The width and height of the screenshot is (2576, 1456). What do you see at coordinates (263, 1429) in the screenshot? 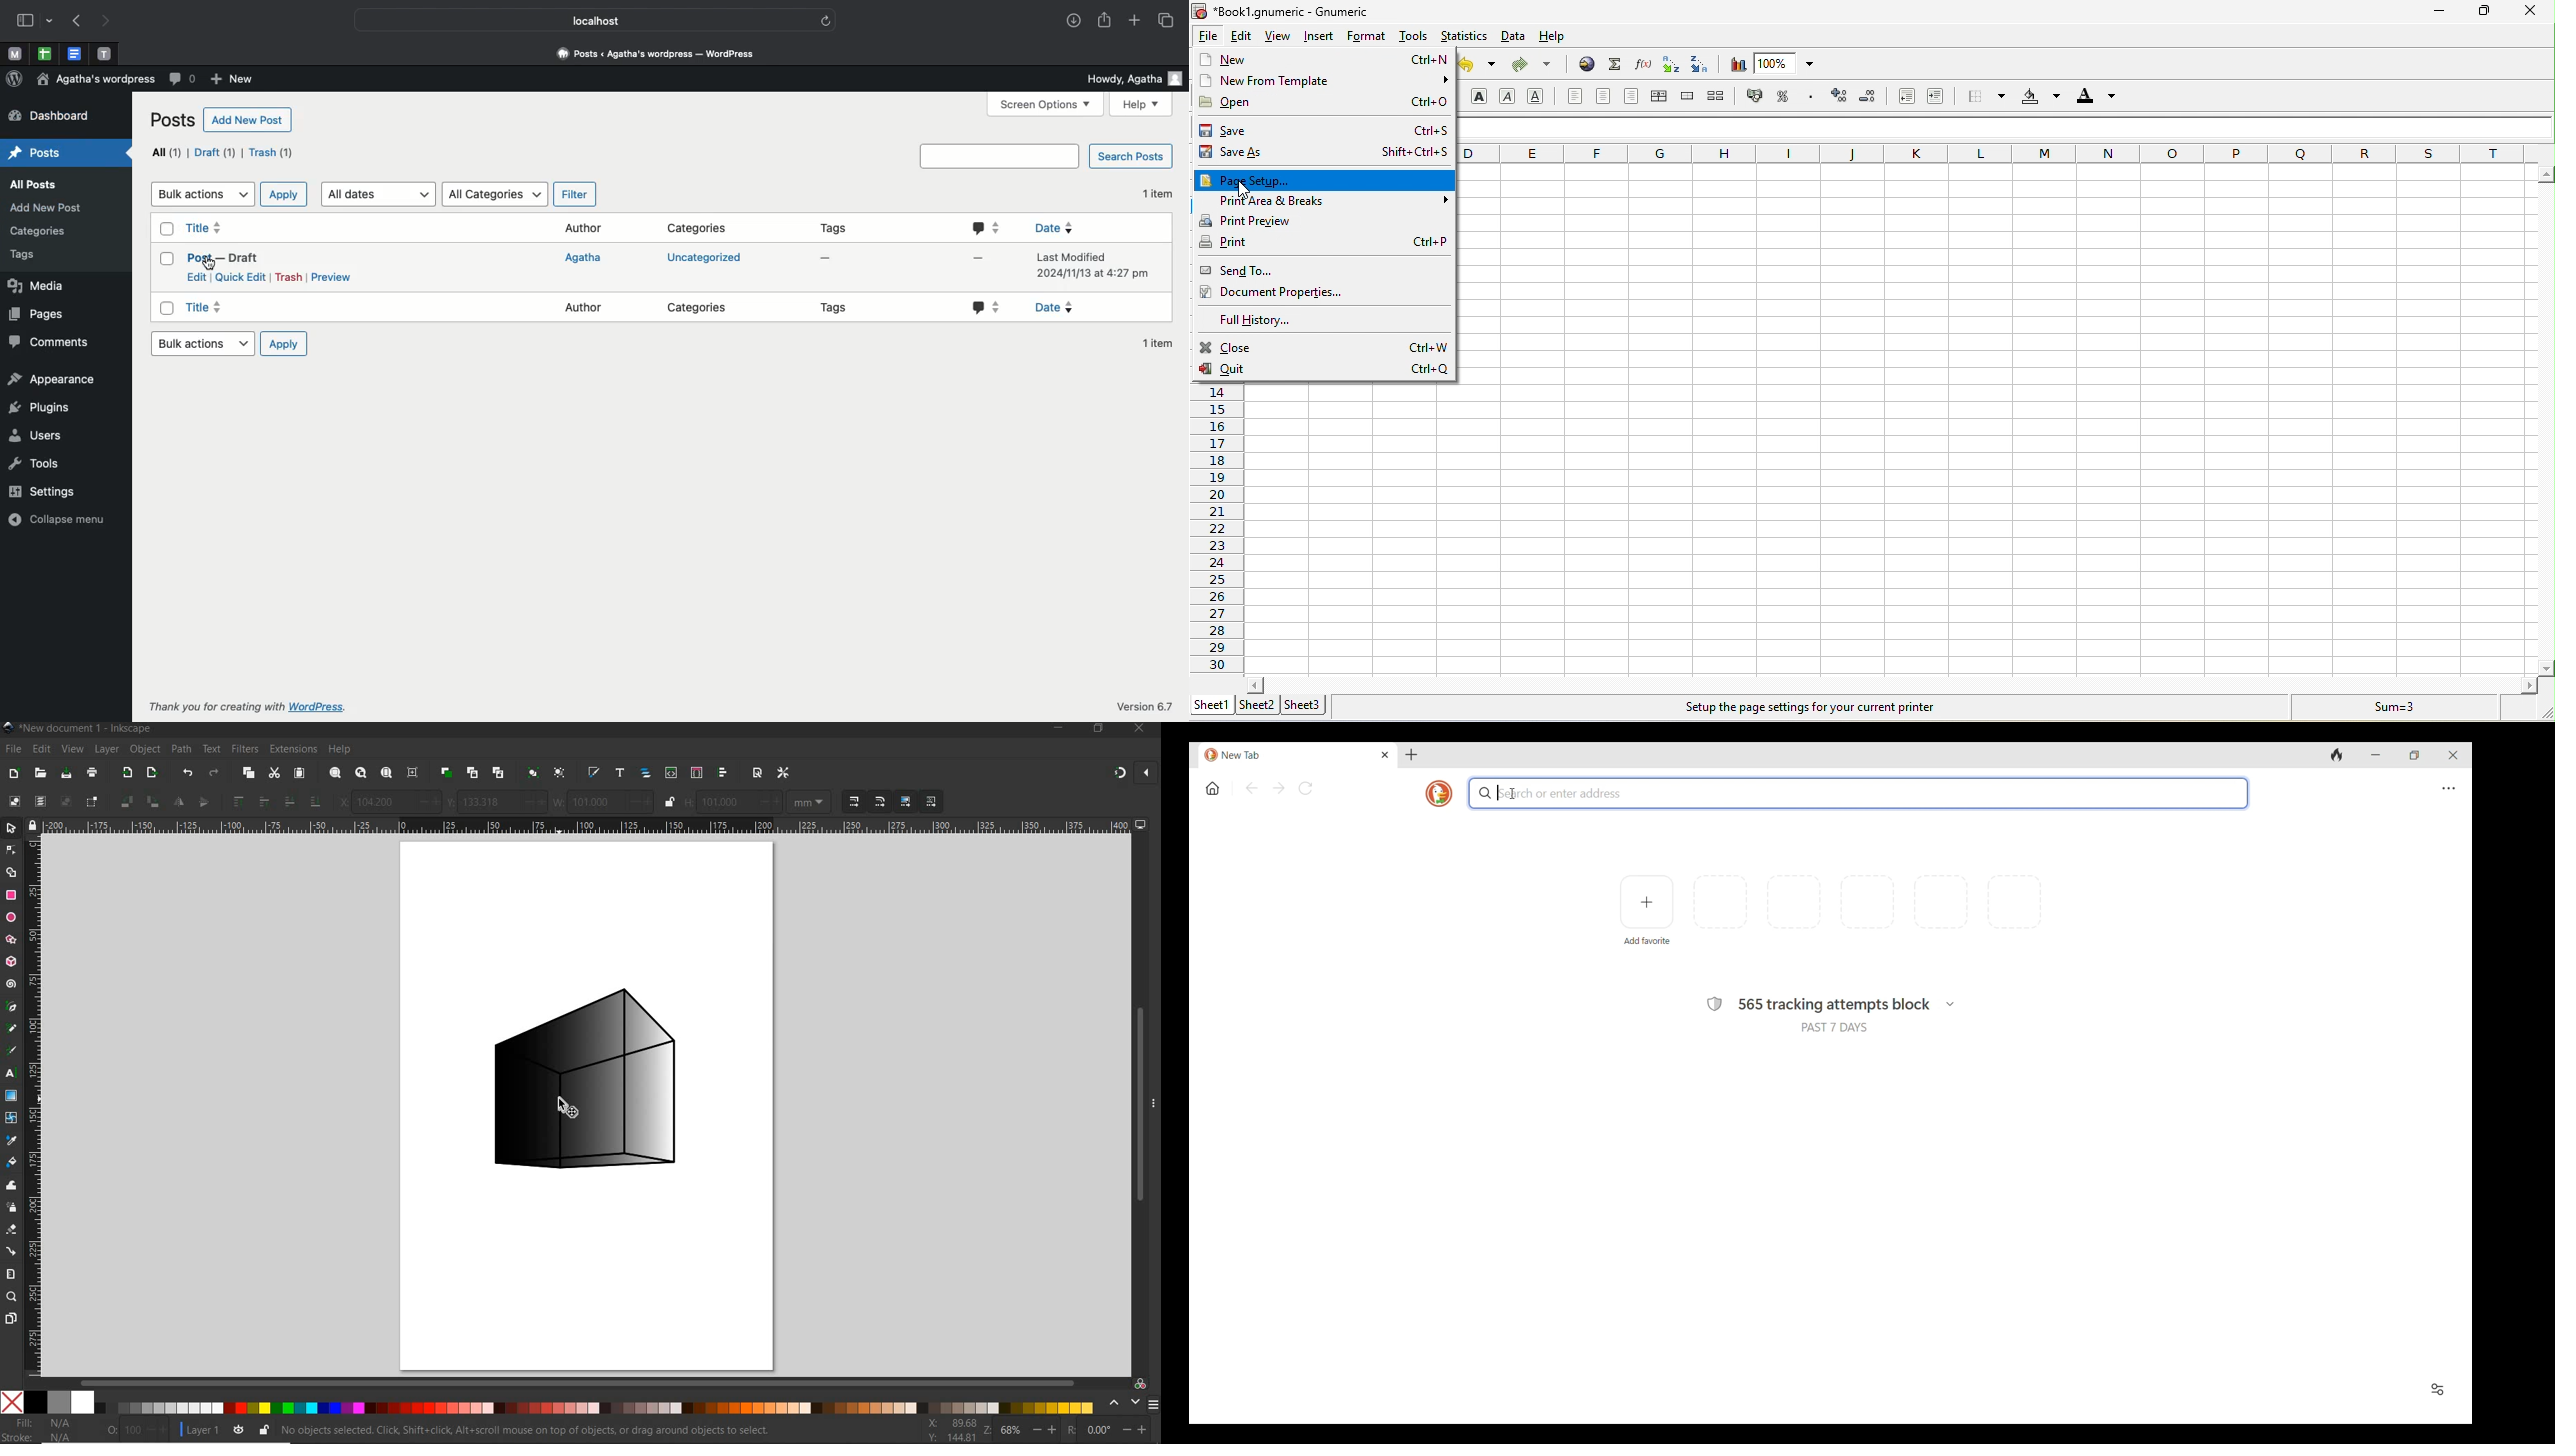
I see `LOCK OR UNLOCK CURRENT LAYER` at bounding box center [263, 1429].